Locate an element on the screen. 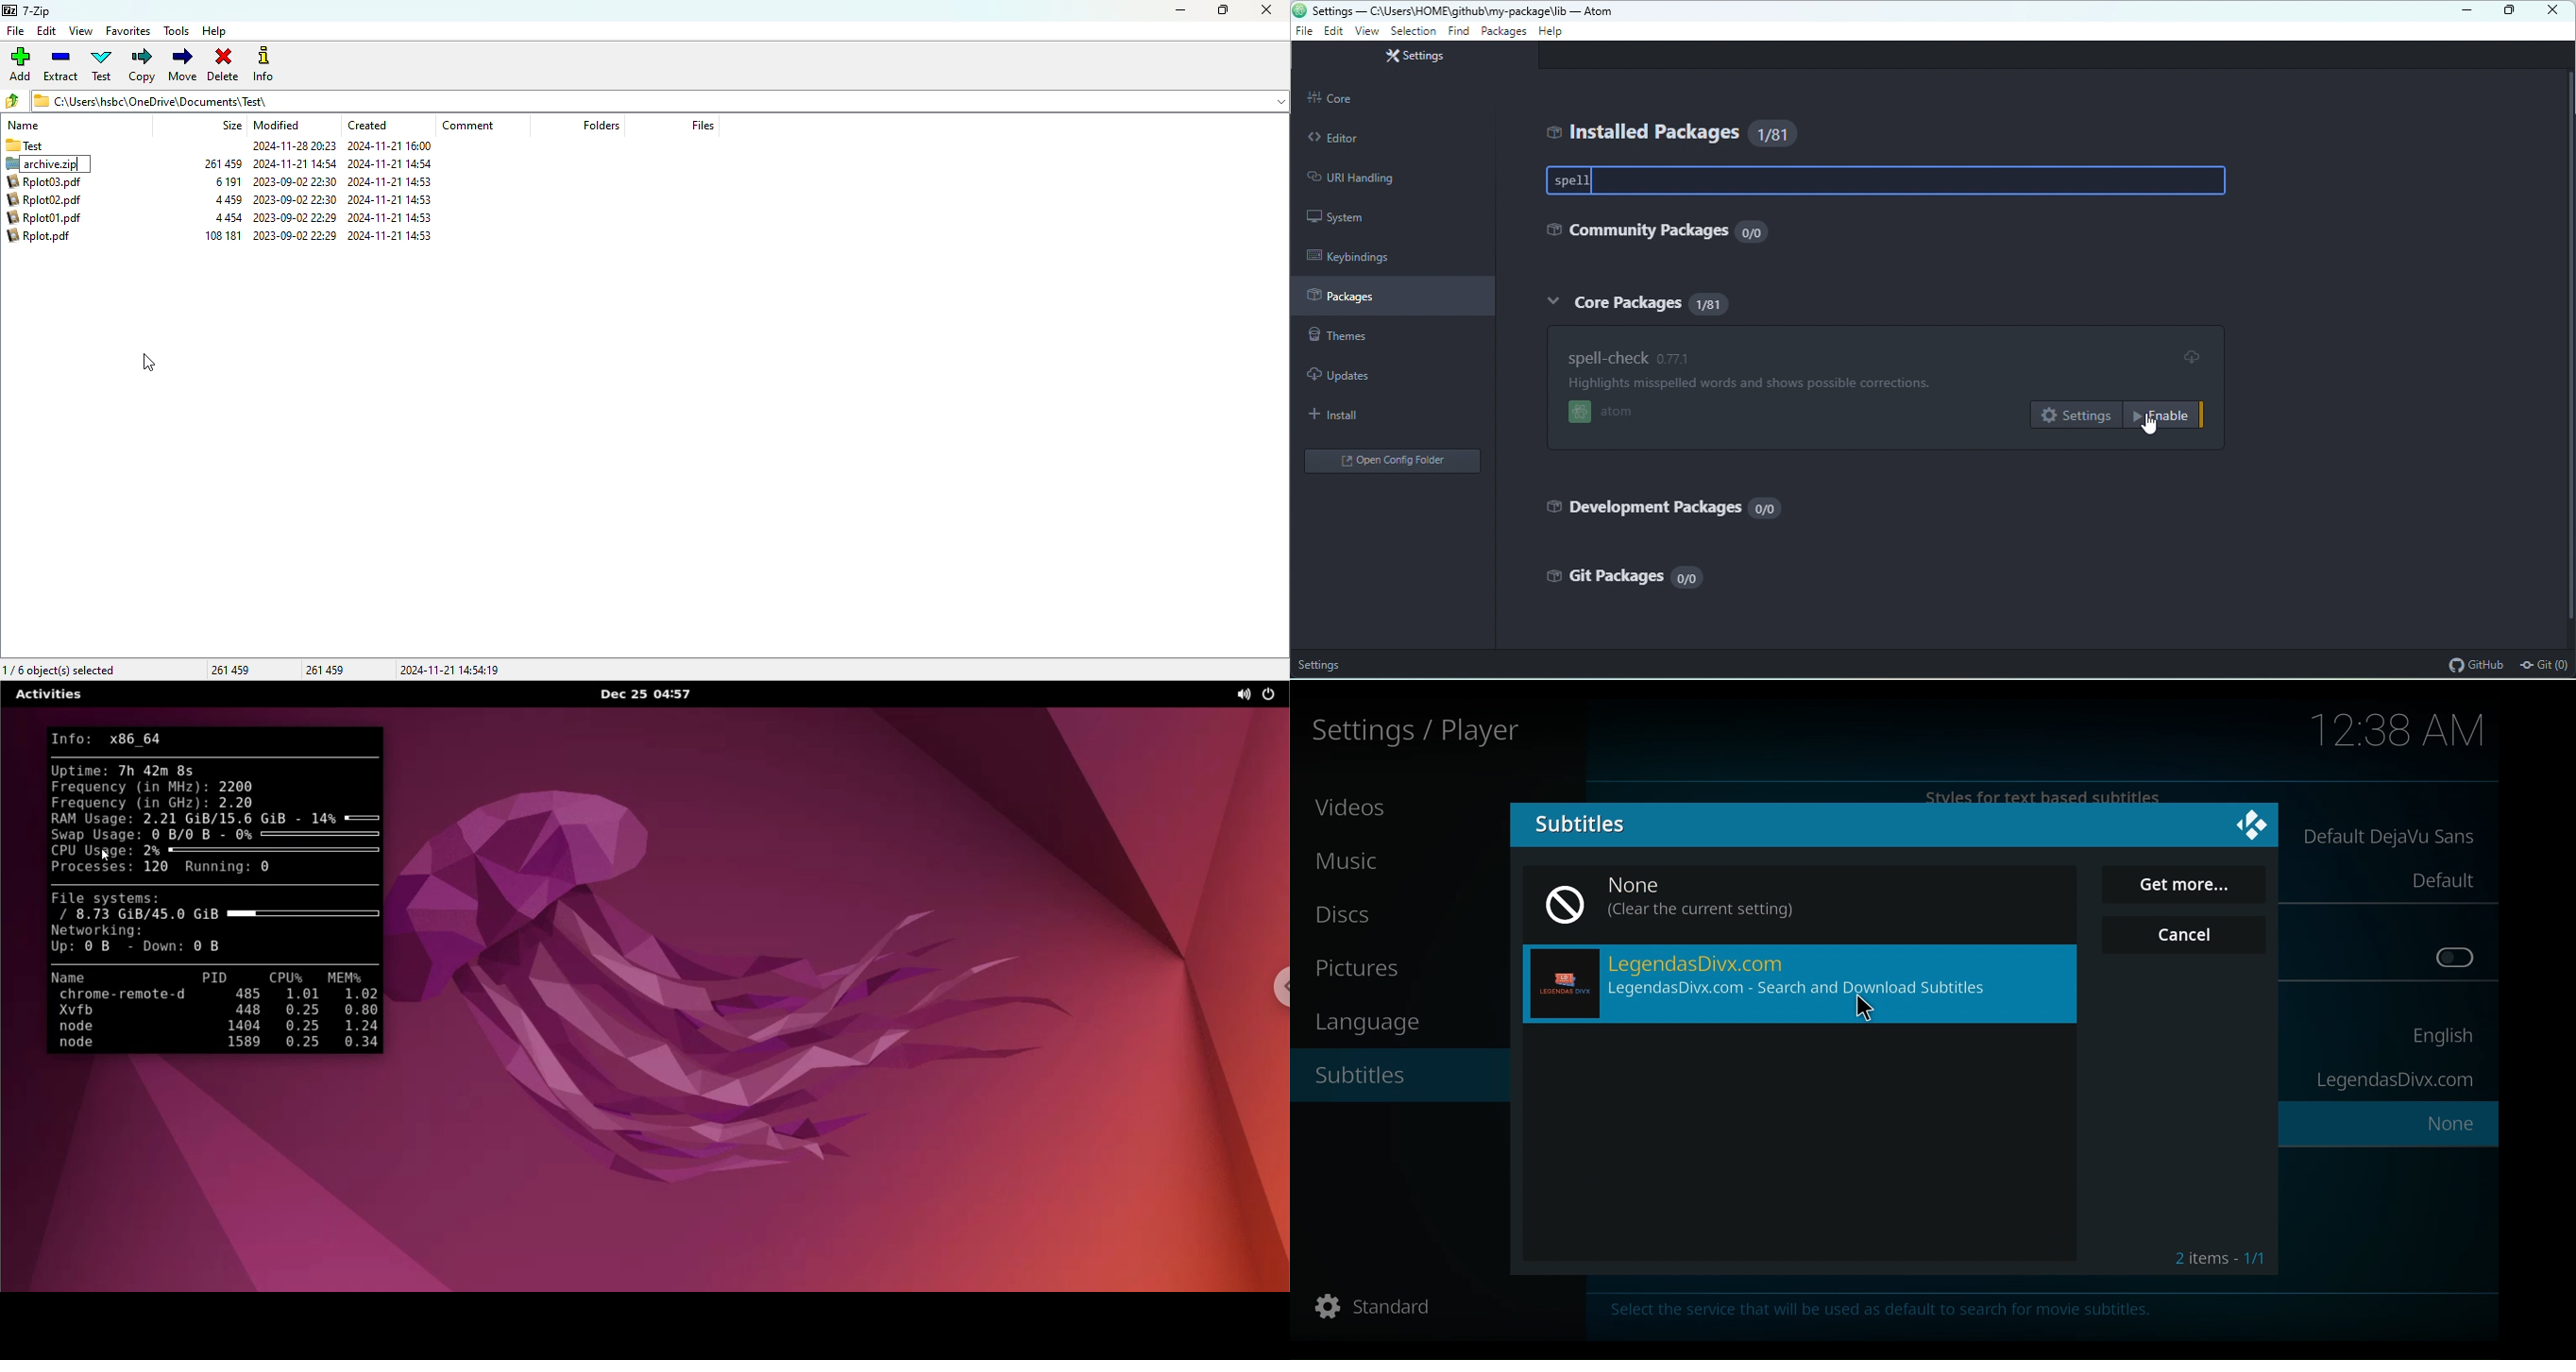  Rplot03.pdf  is located at coordinates (50, 181).